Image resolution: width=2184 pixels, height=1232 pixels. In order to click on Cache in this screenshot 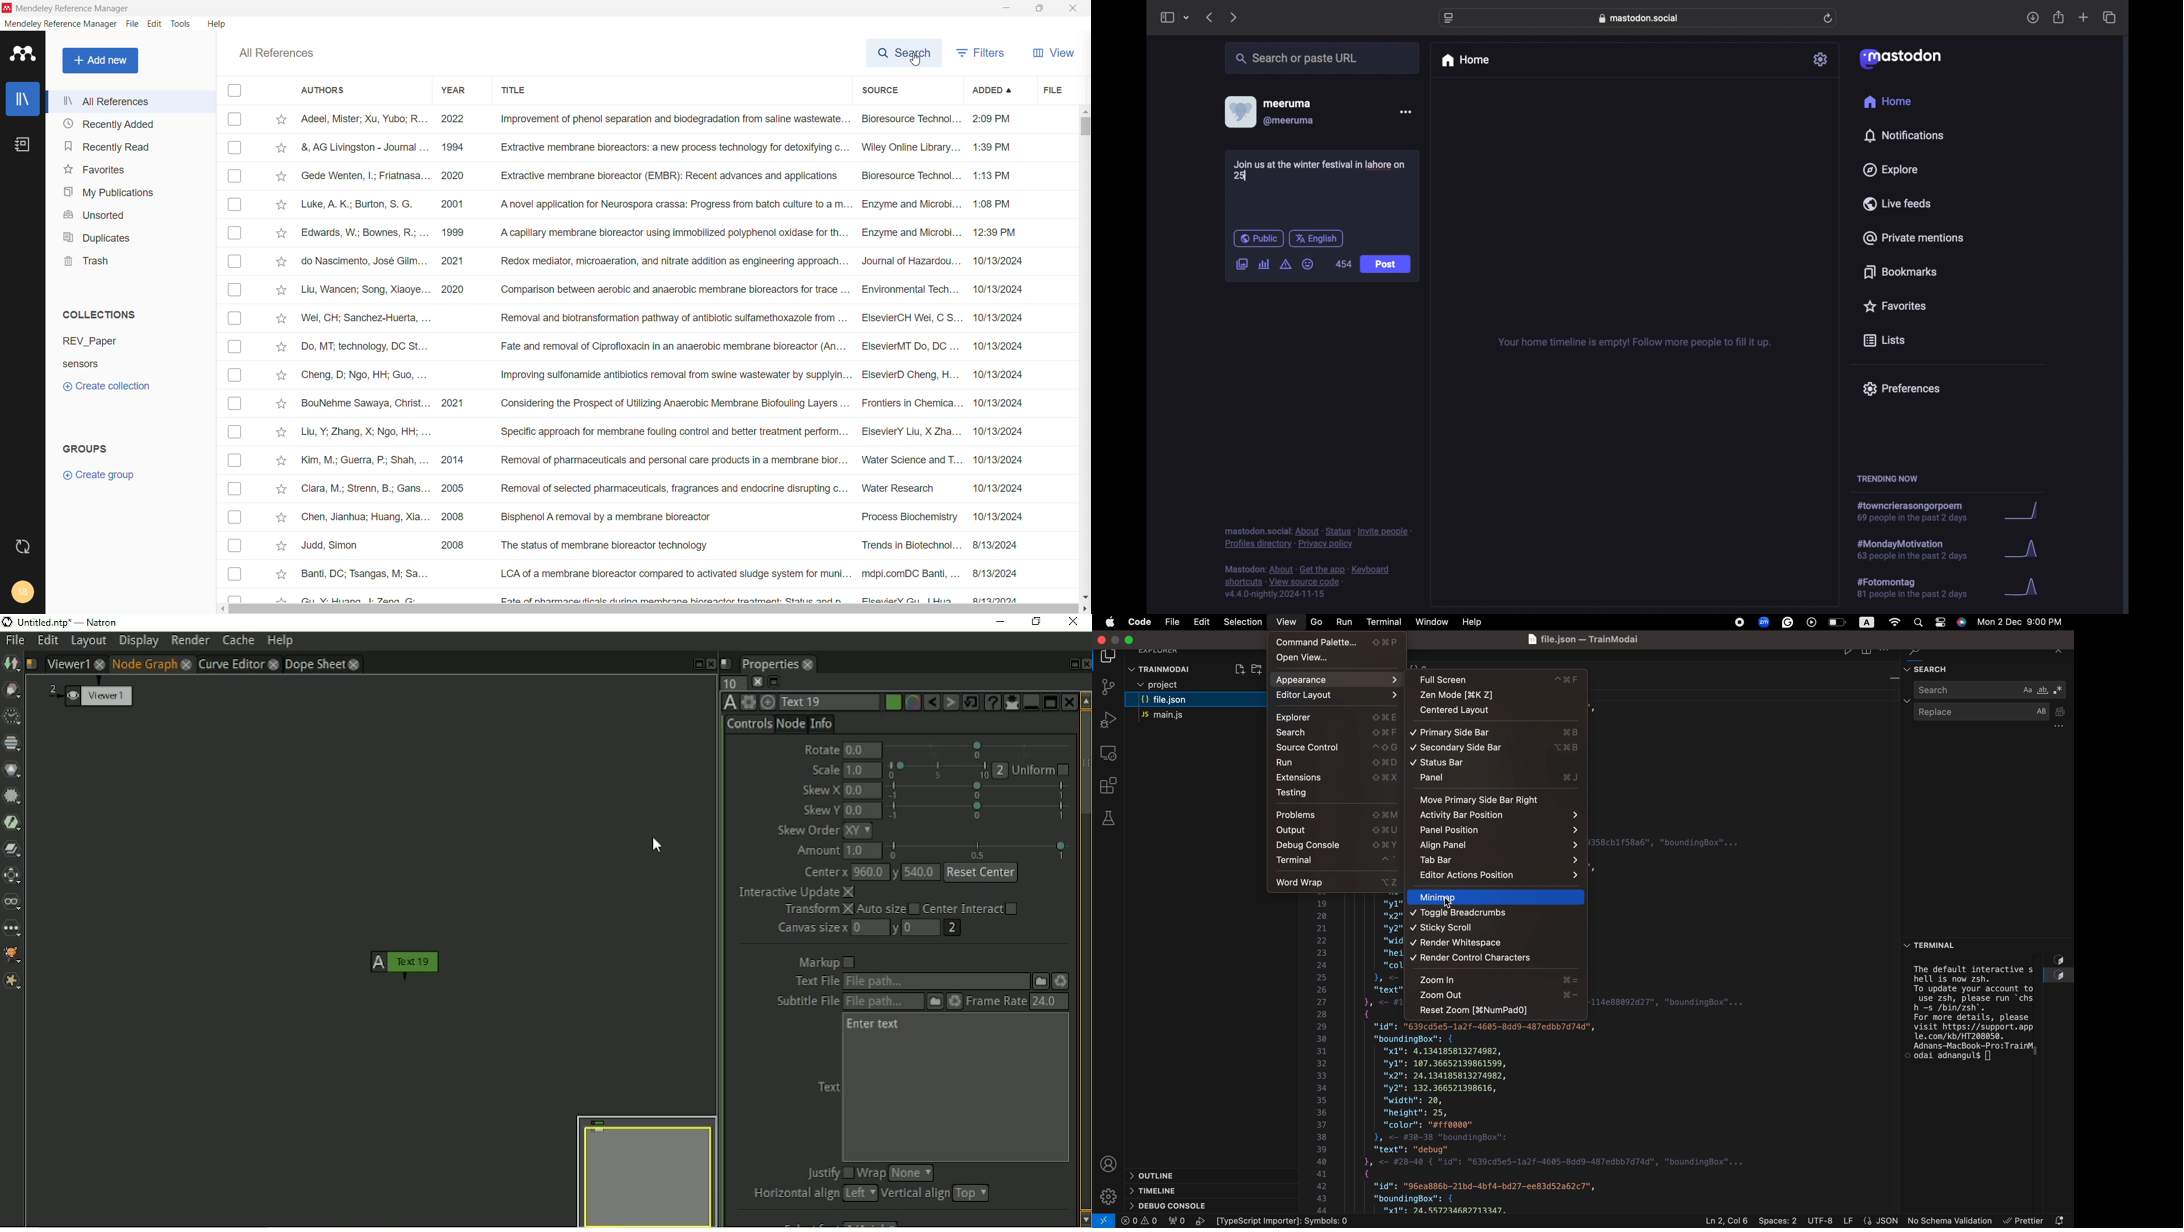, I will do `click(238, 640)`.